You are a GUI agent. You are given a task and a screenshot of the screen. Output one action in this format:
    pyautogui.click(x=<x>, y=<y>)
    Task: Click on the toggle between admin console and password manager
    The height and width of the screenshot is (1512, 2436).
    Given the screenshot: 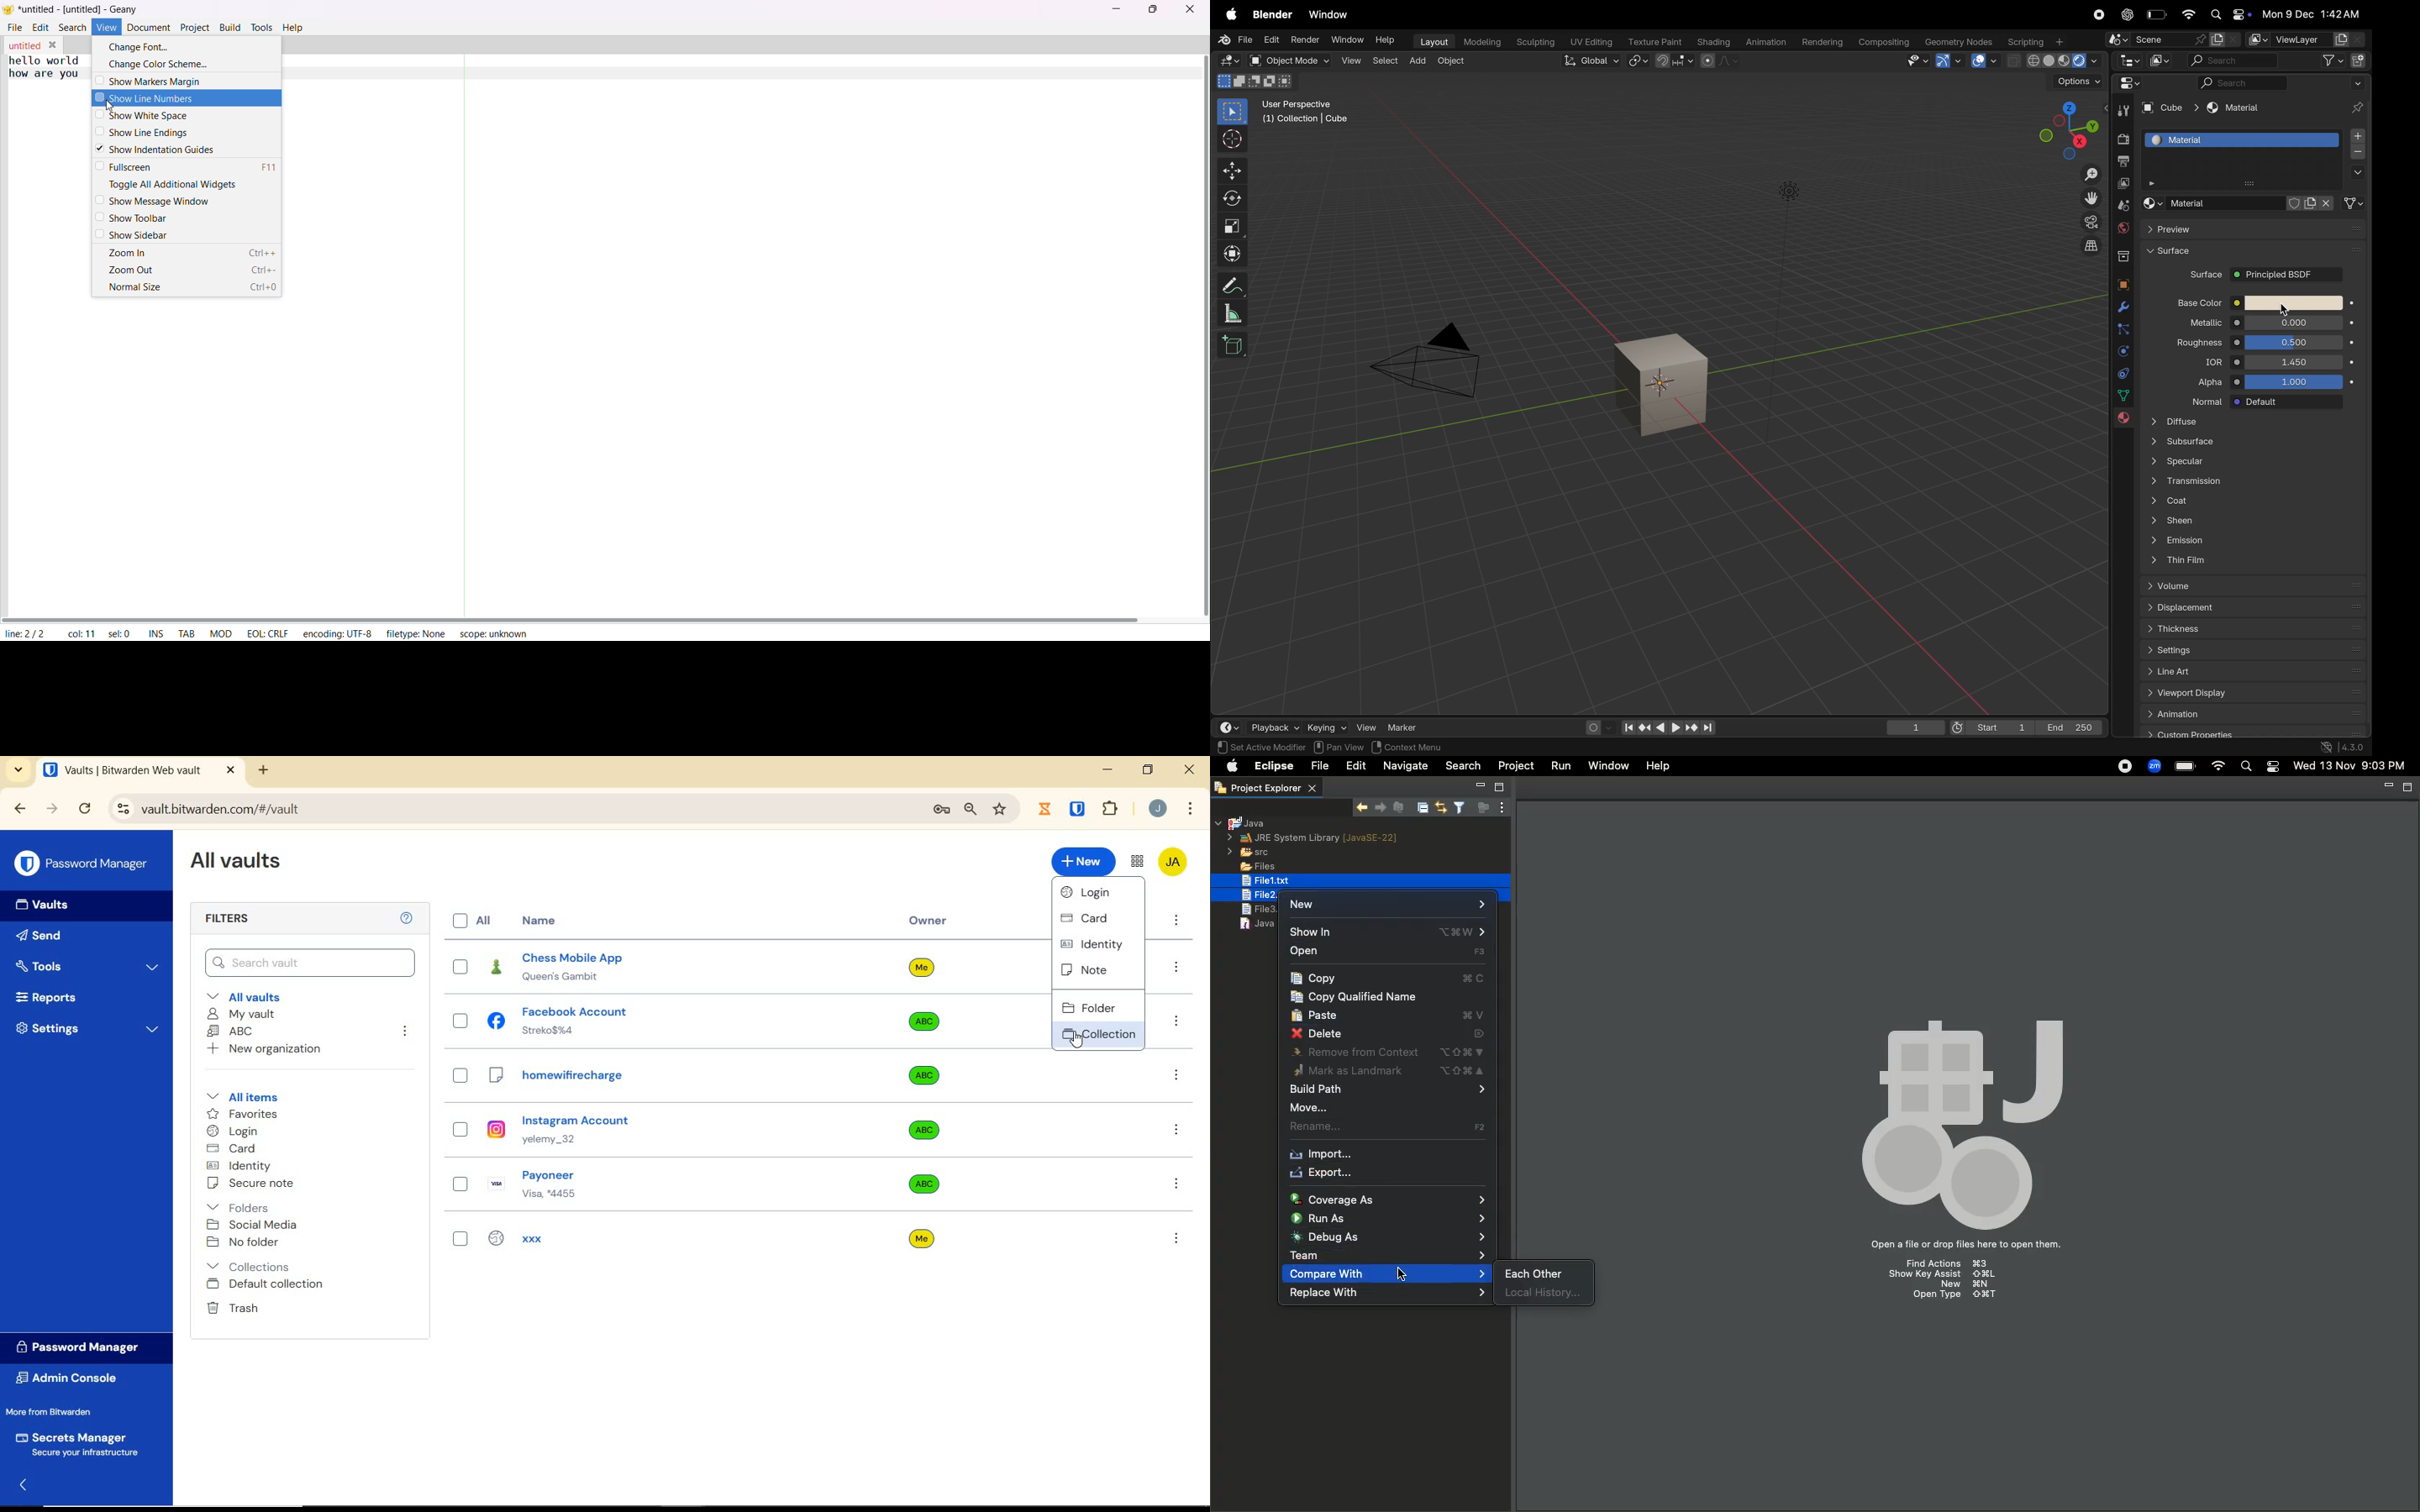 What is the action you would take?
    pyautogui.click(x=1137, y=861)
    